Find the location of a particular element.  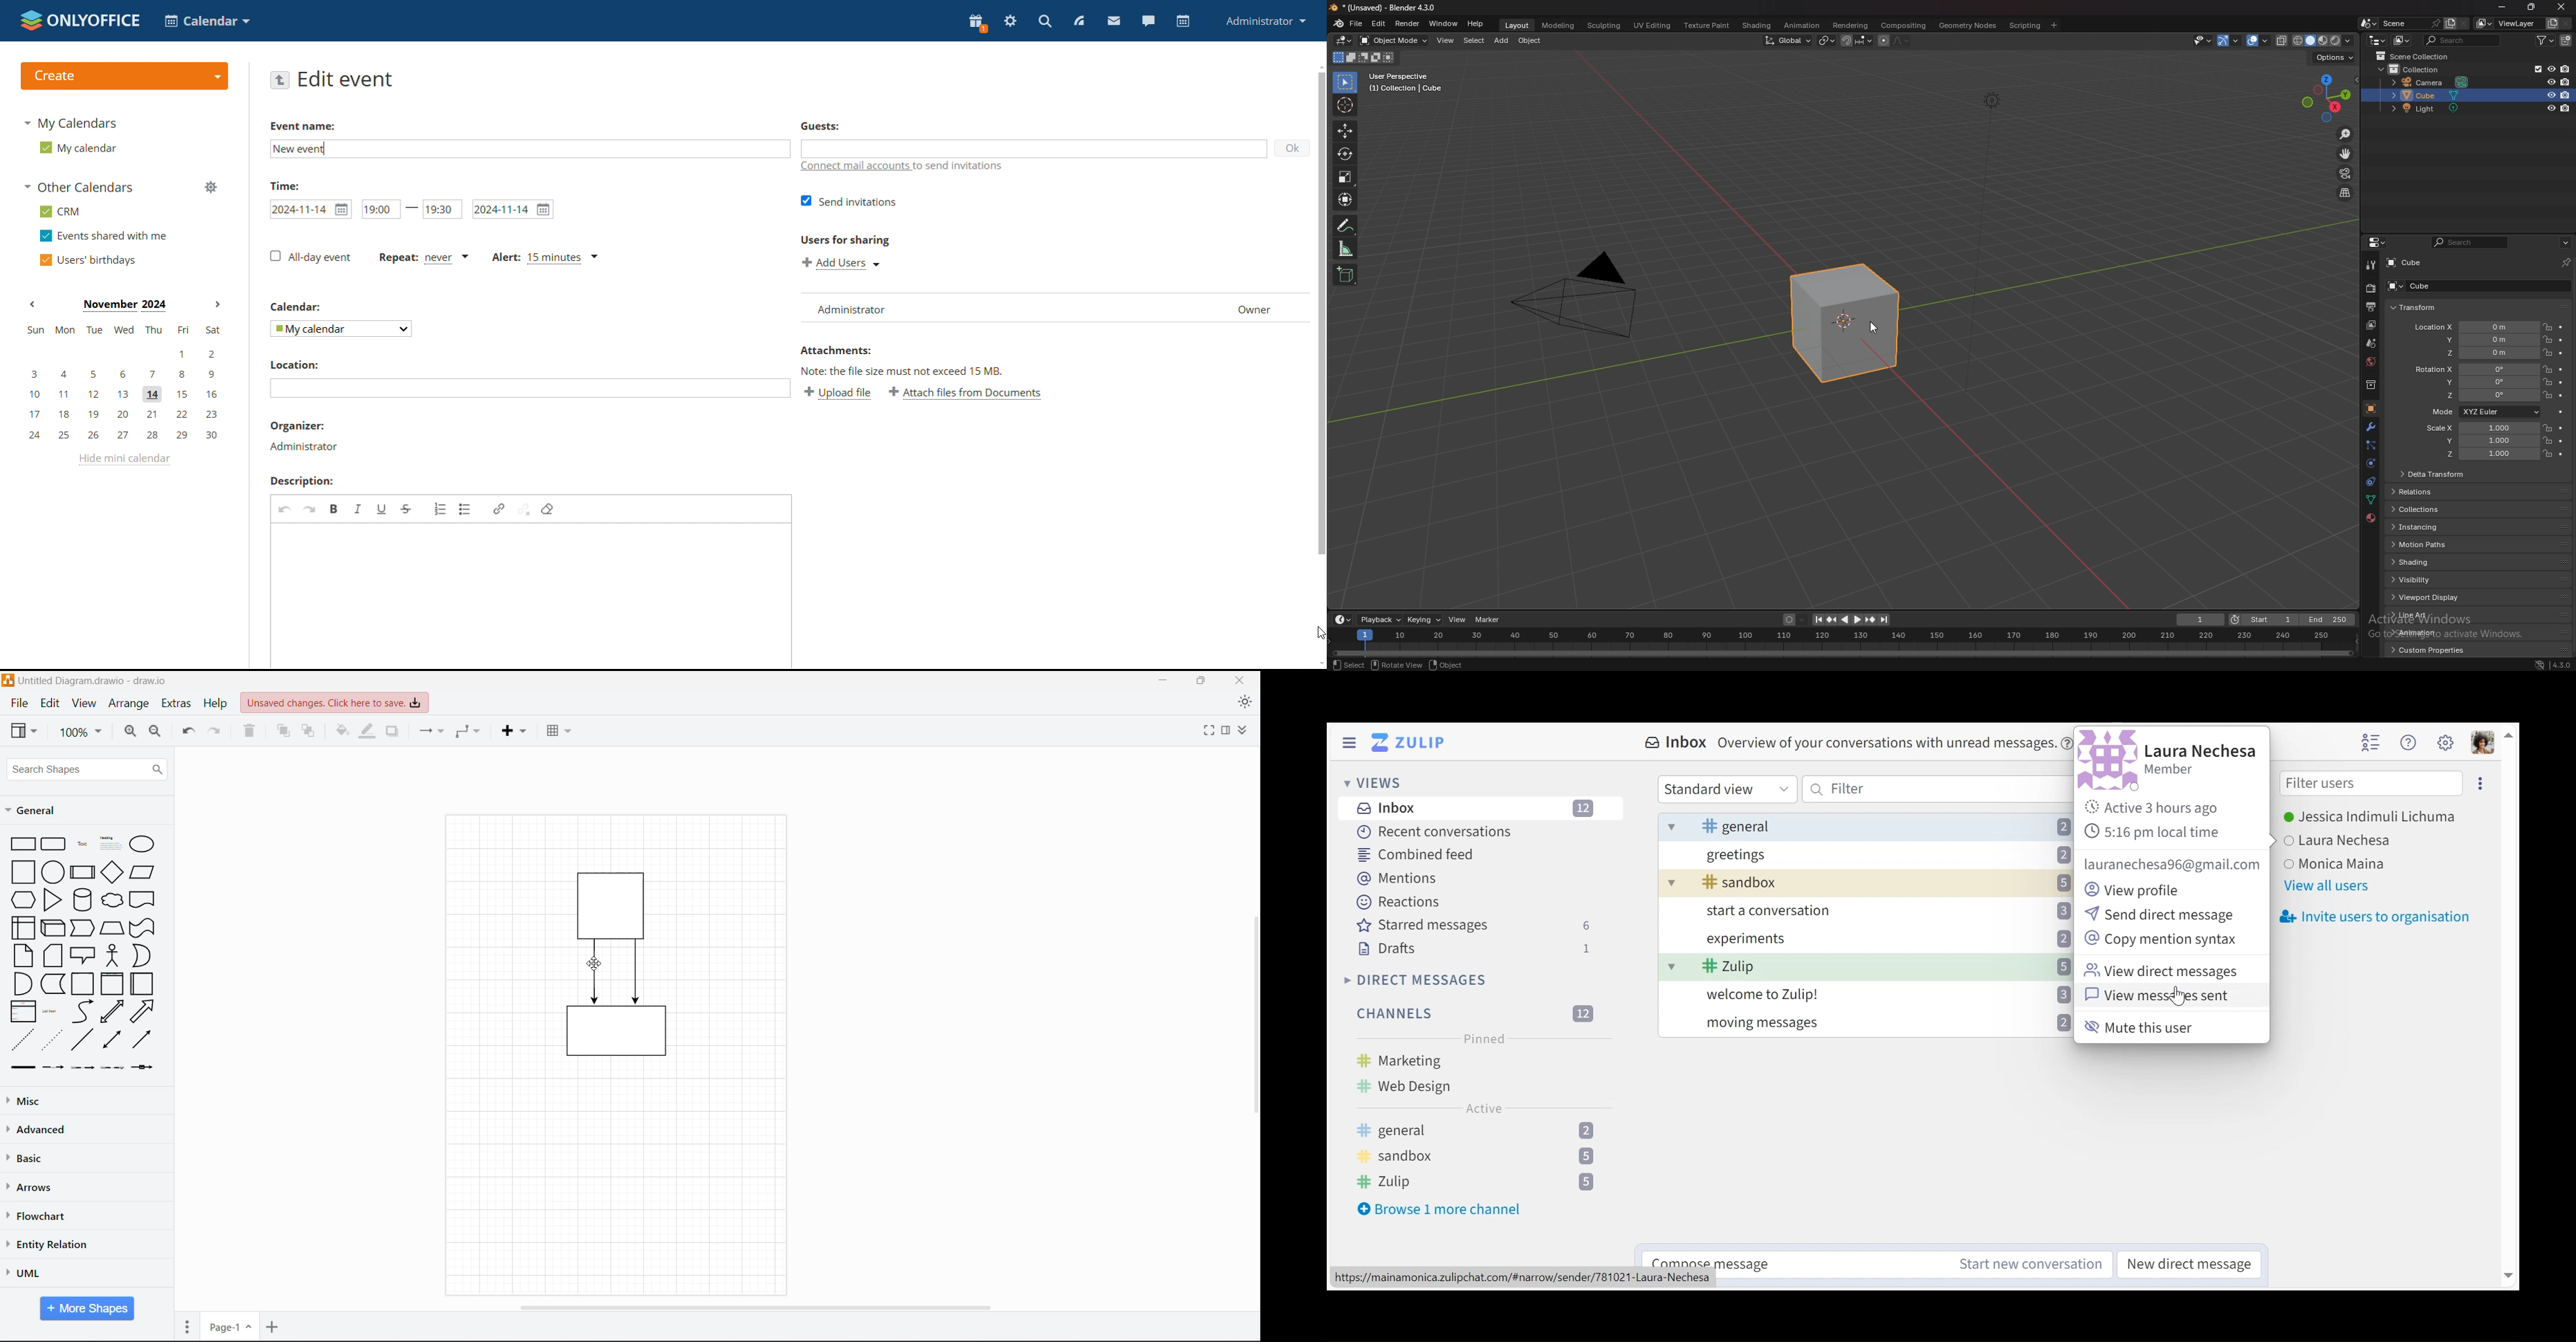

calendar is located at coordinates (1184, 21).